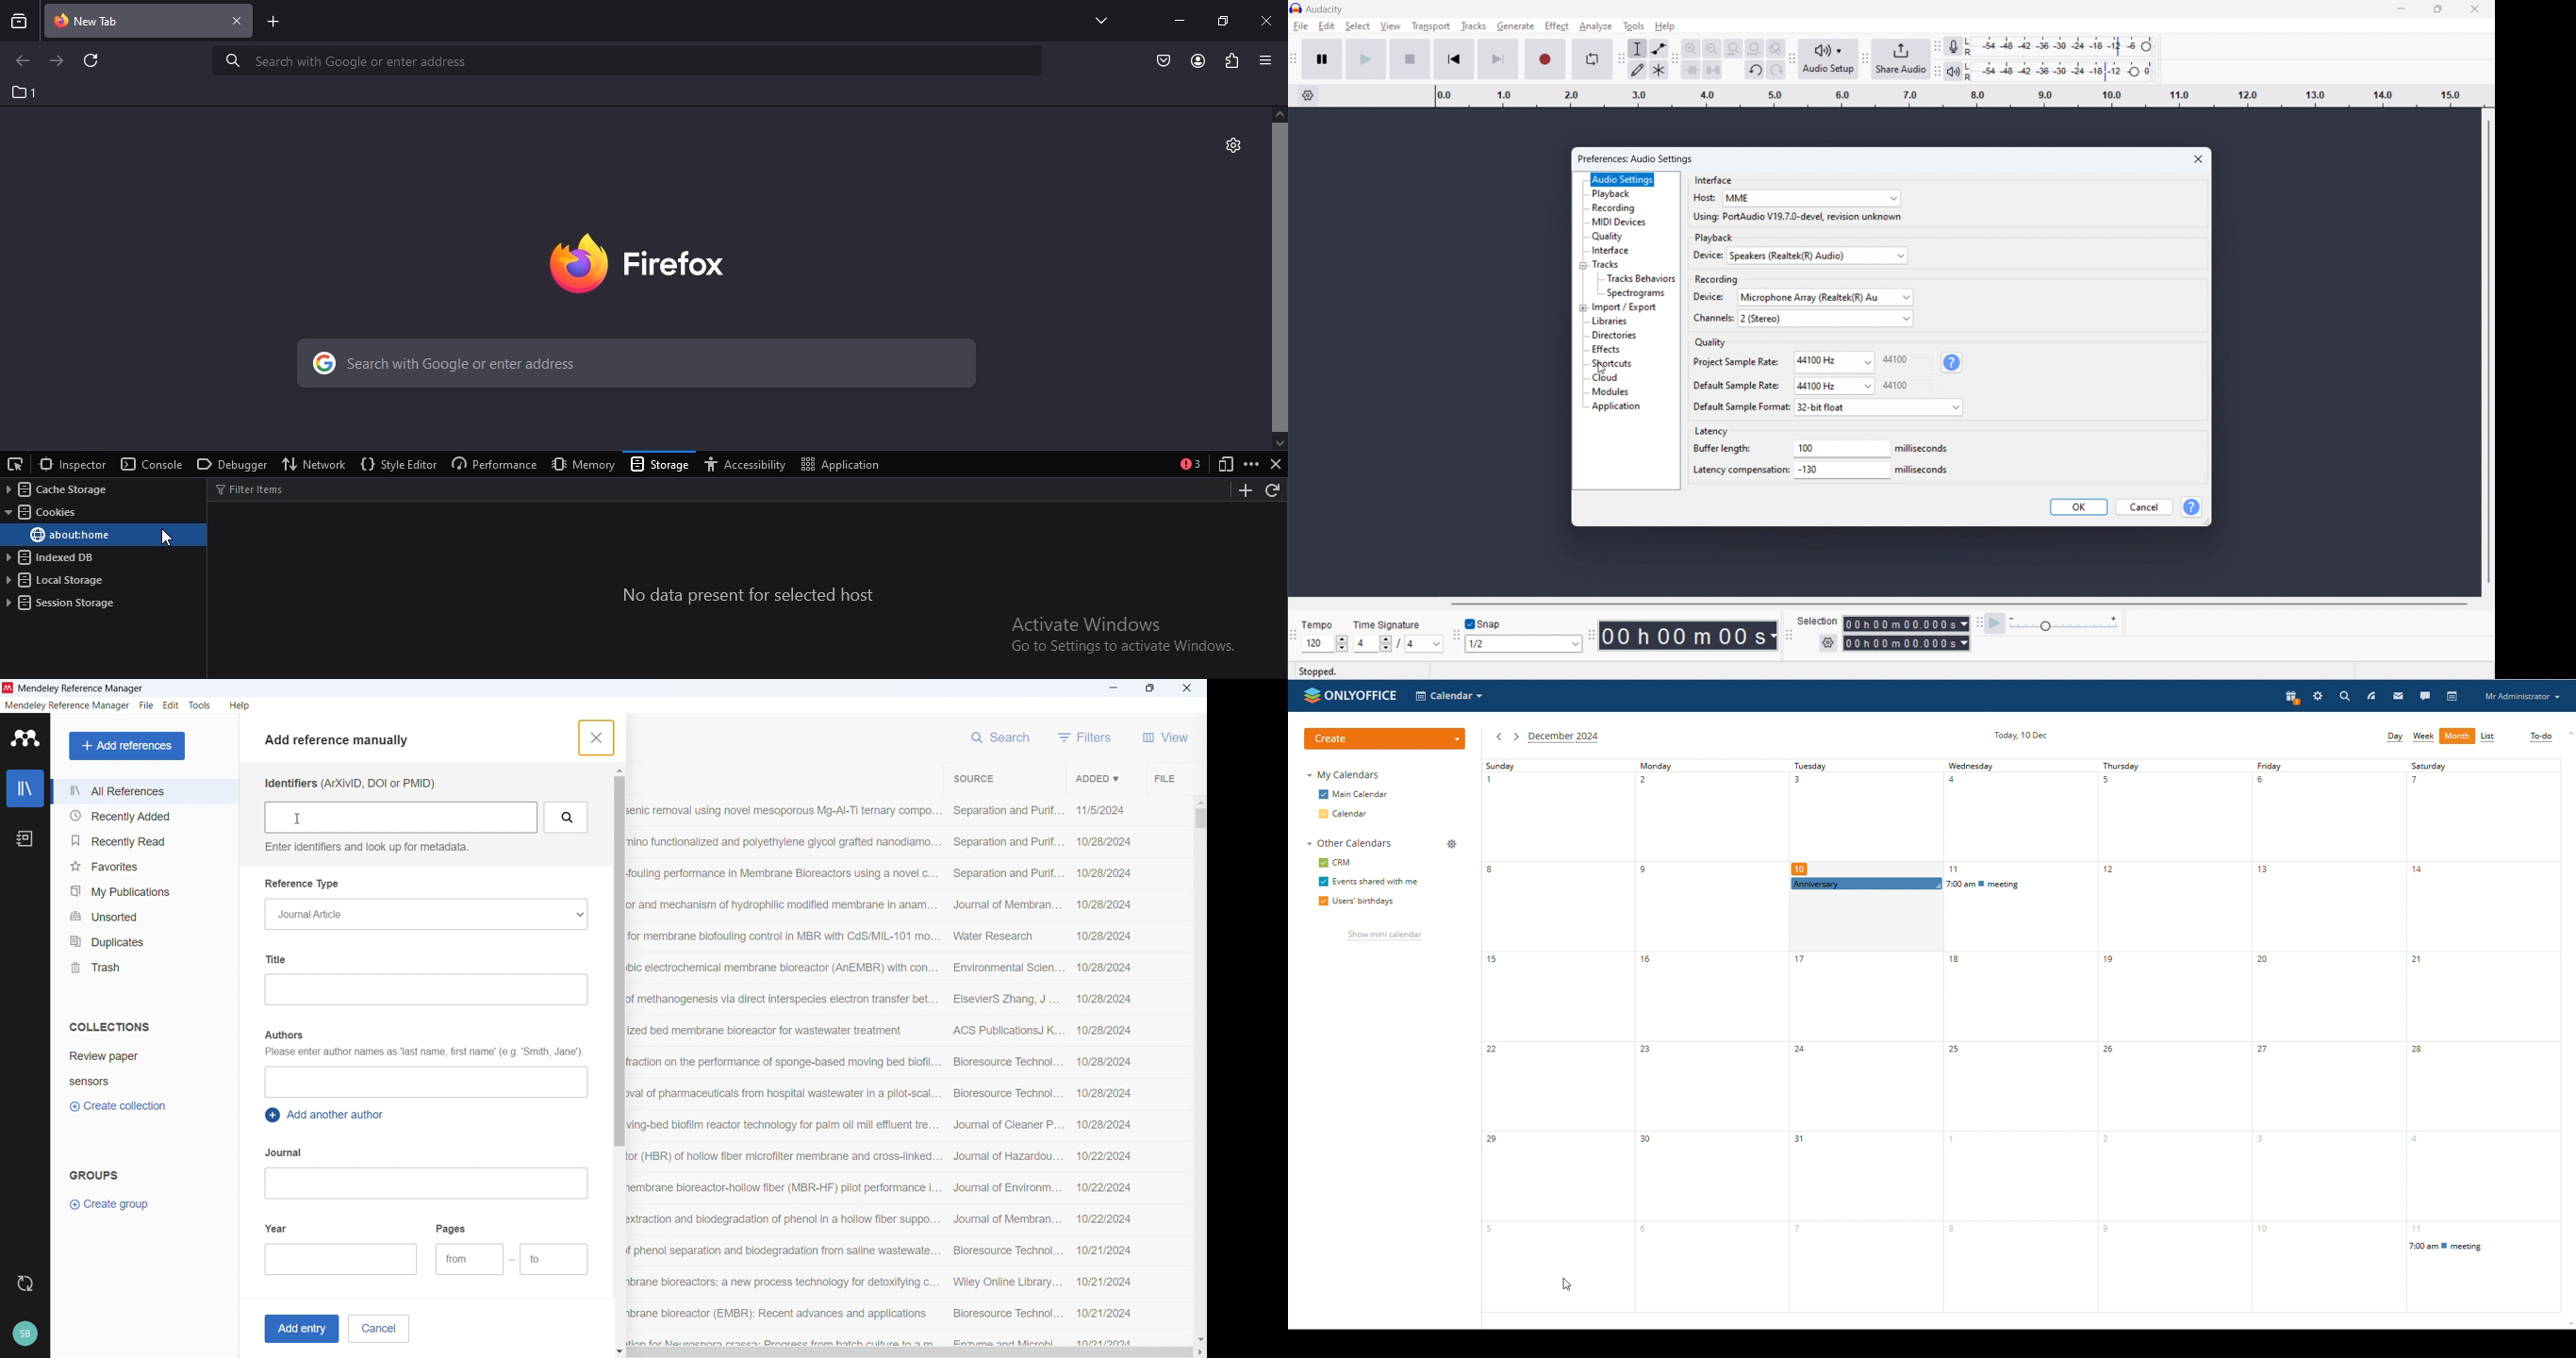 Image resolution: width=2576 pixels, height=1372 pixels. I want to click on Sort by source , so click(973, 779).